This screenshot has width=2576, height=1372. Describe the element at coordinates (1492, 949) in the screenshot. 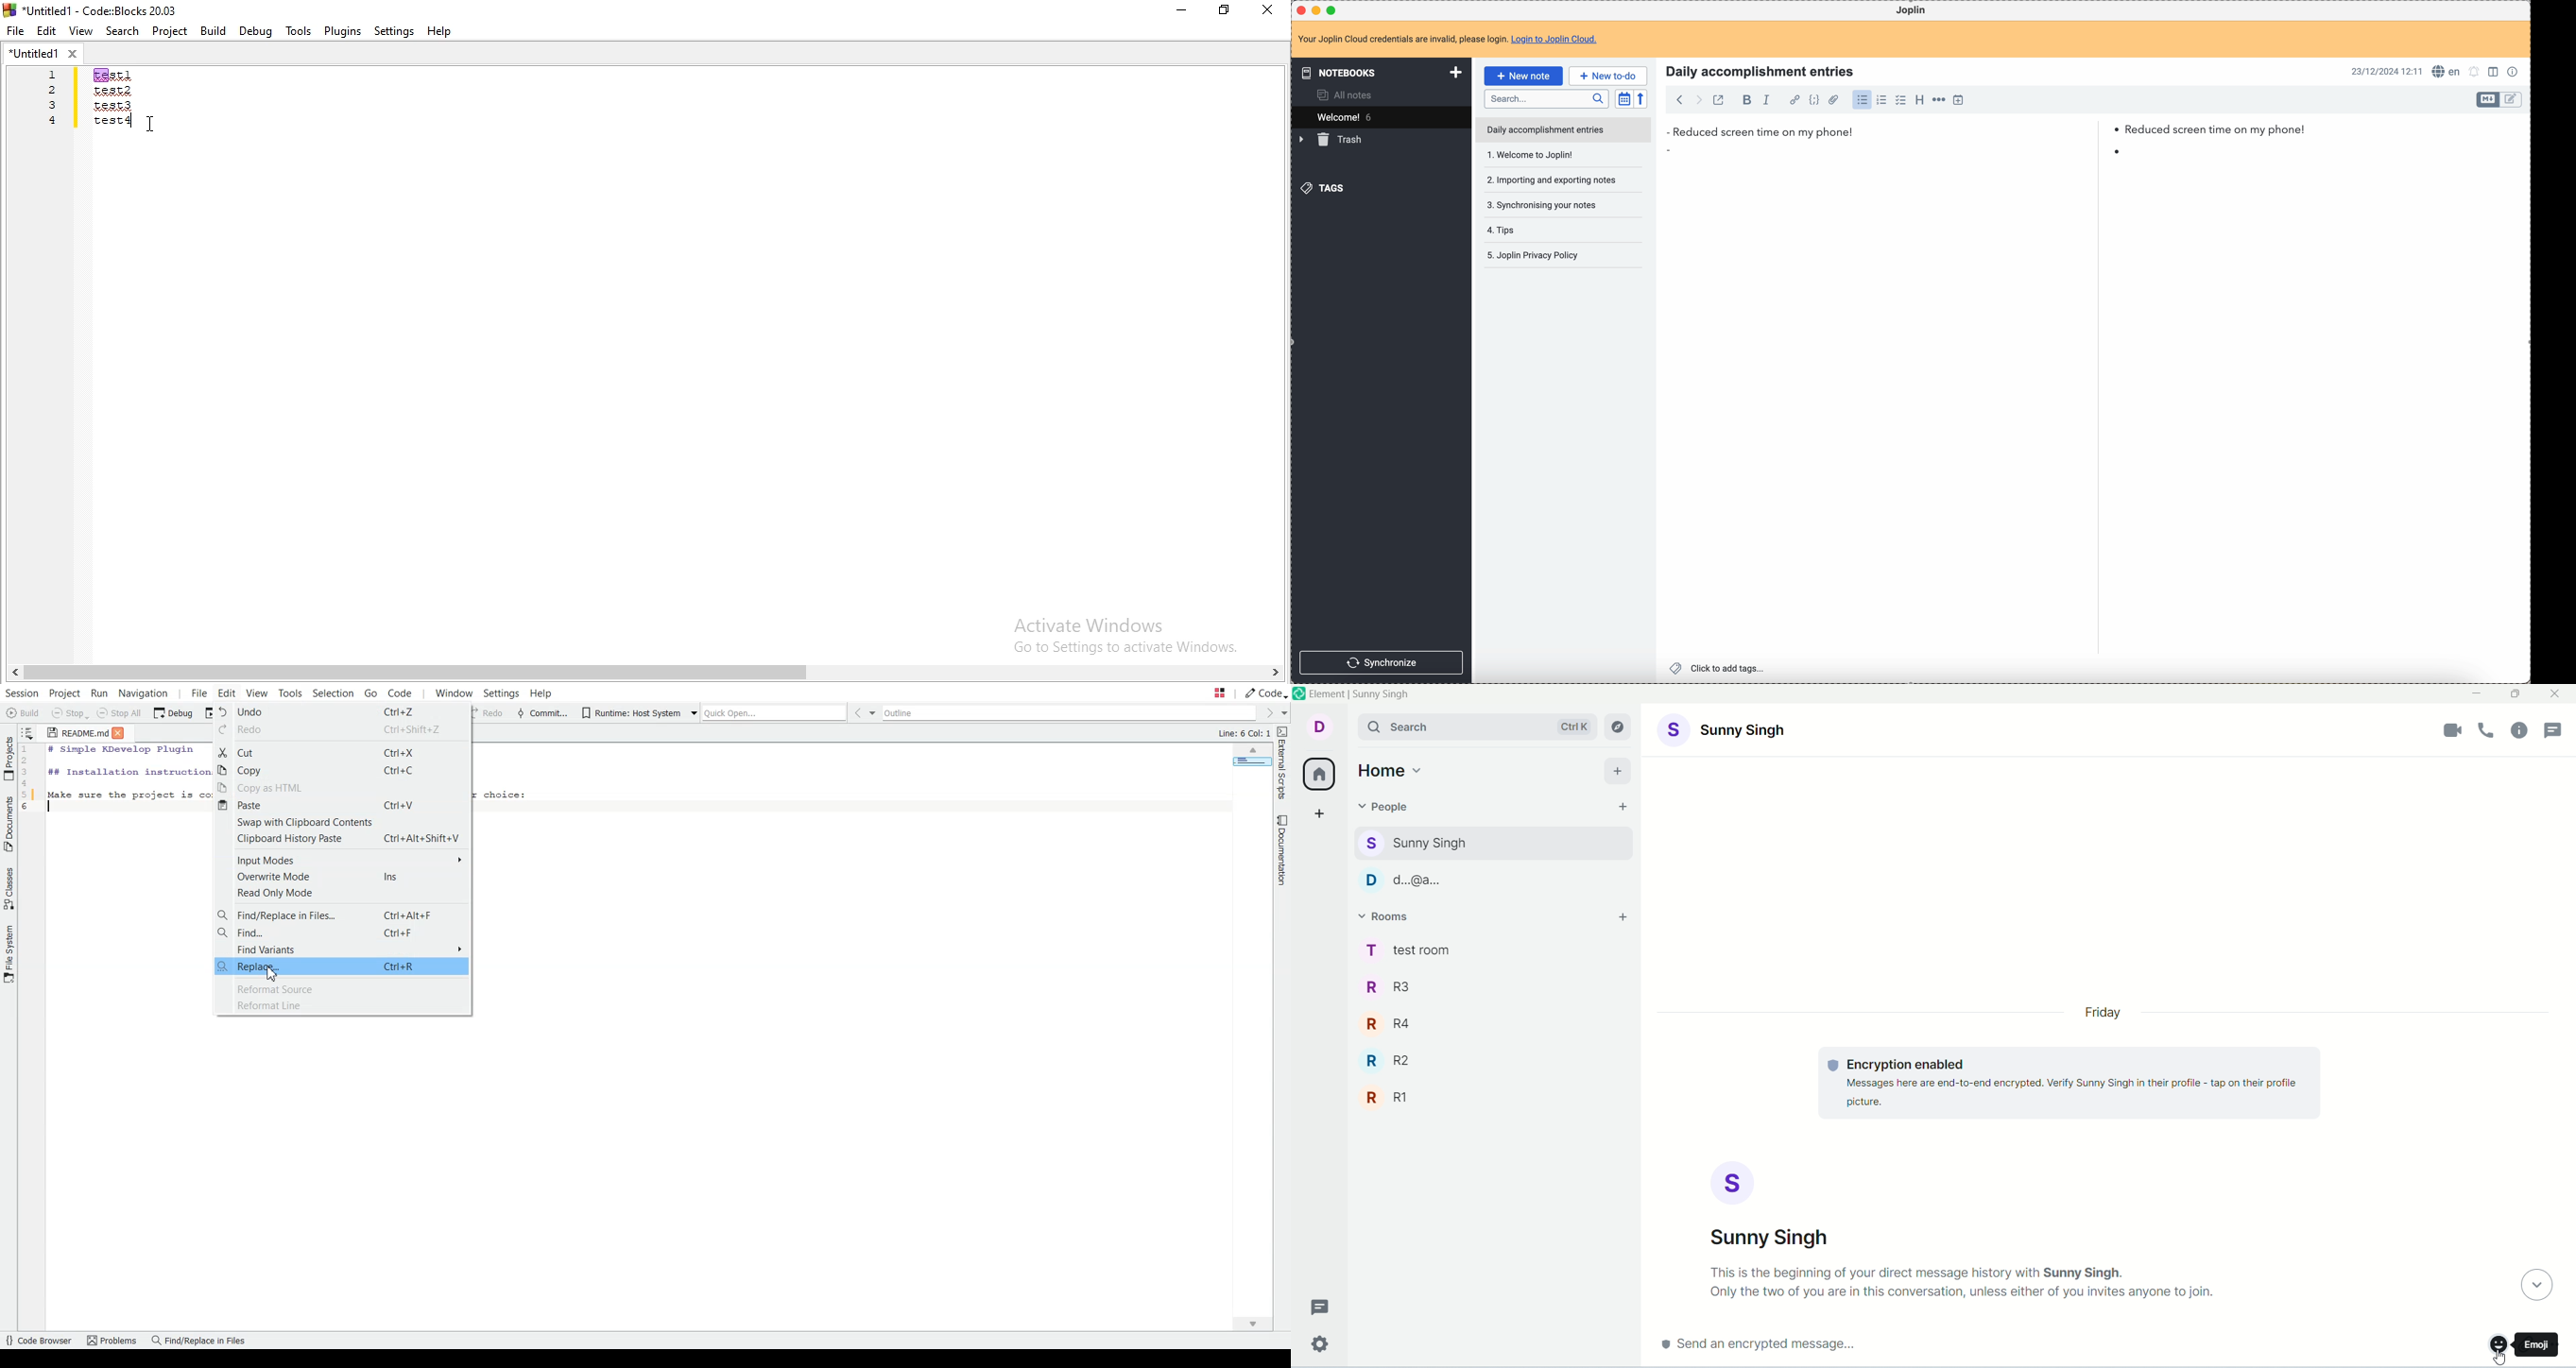

I see `test room` at that location.